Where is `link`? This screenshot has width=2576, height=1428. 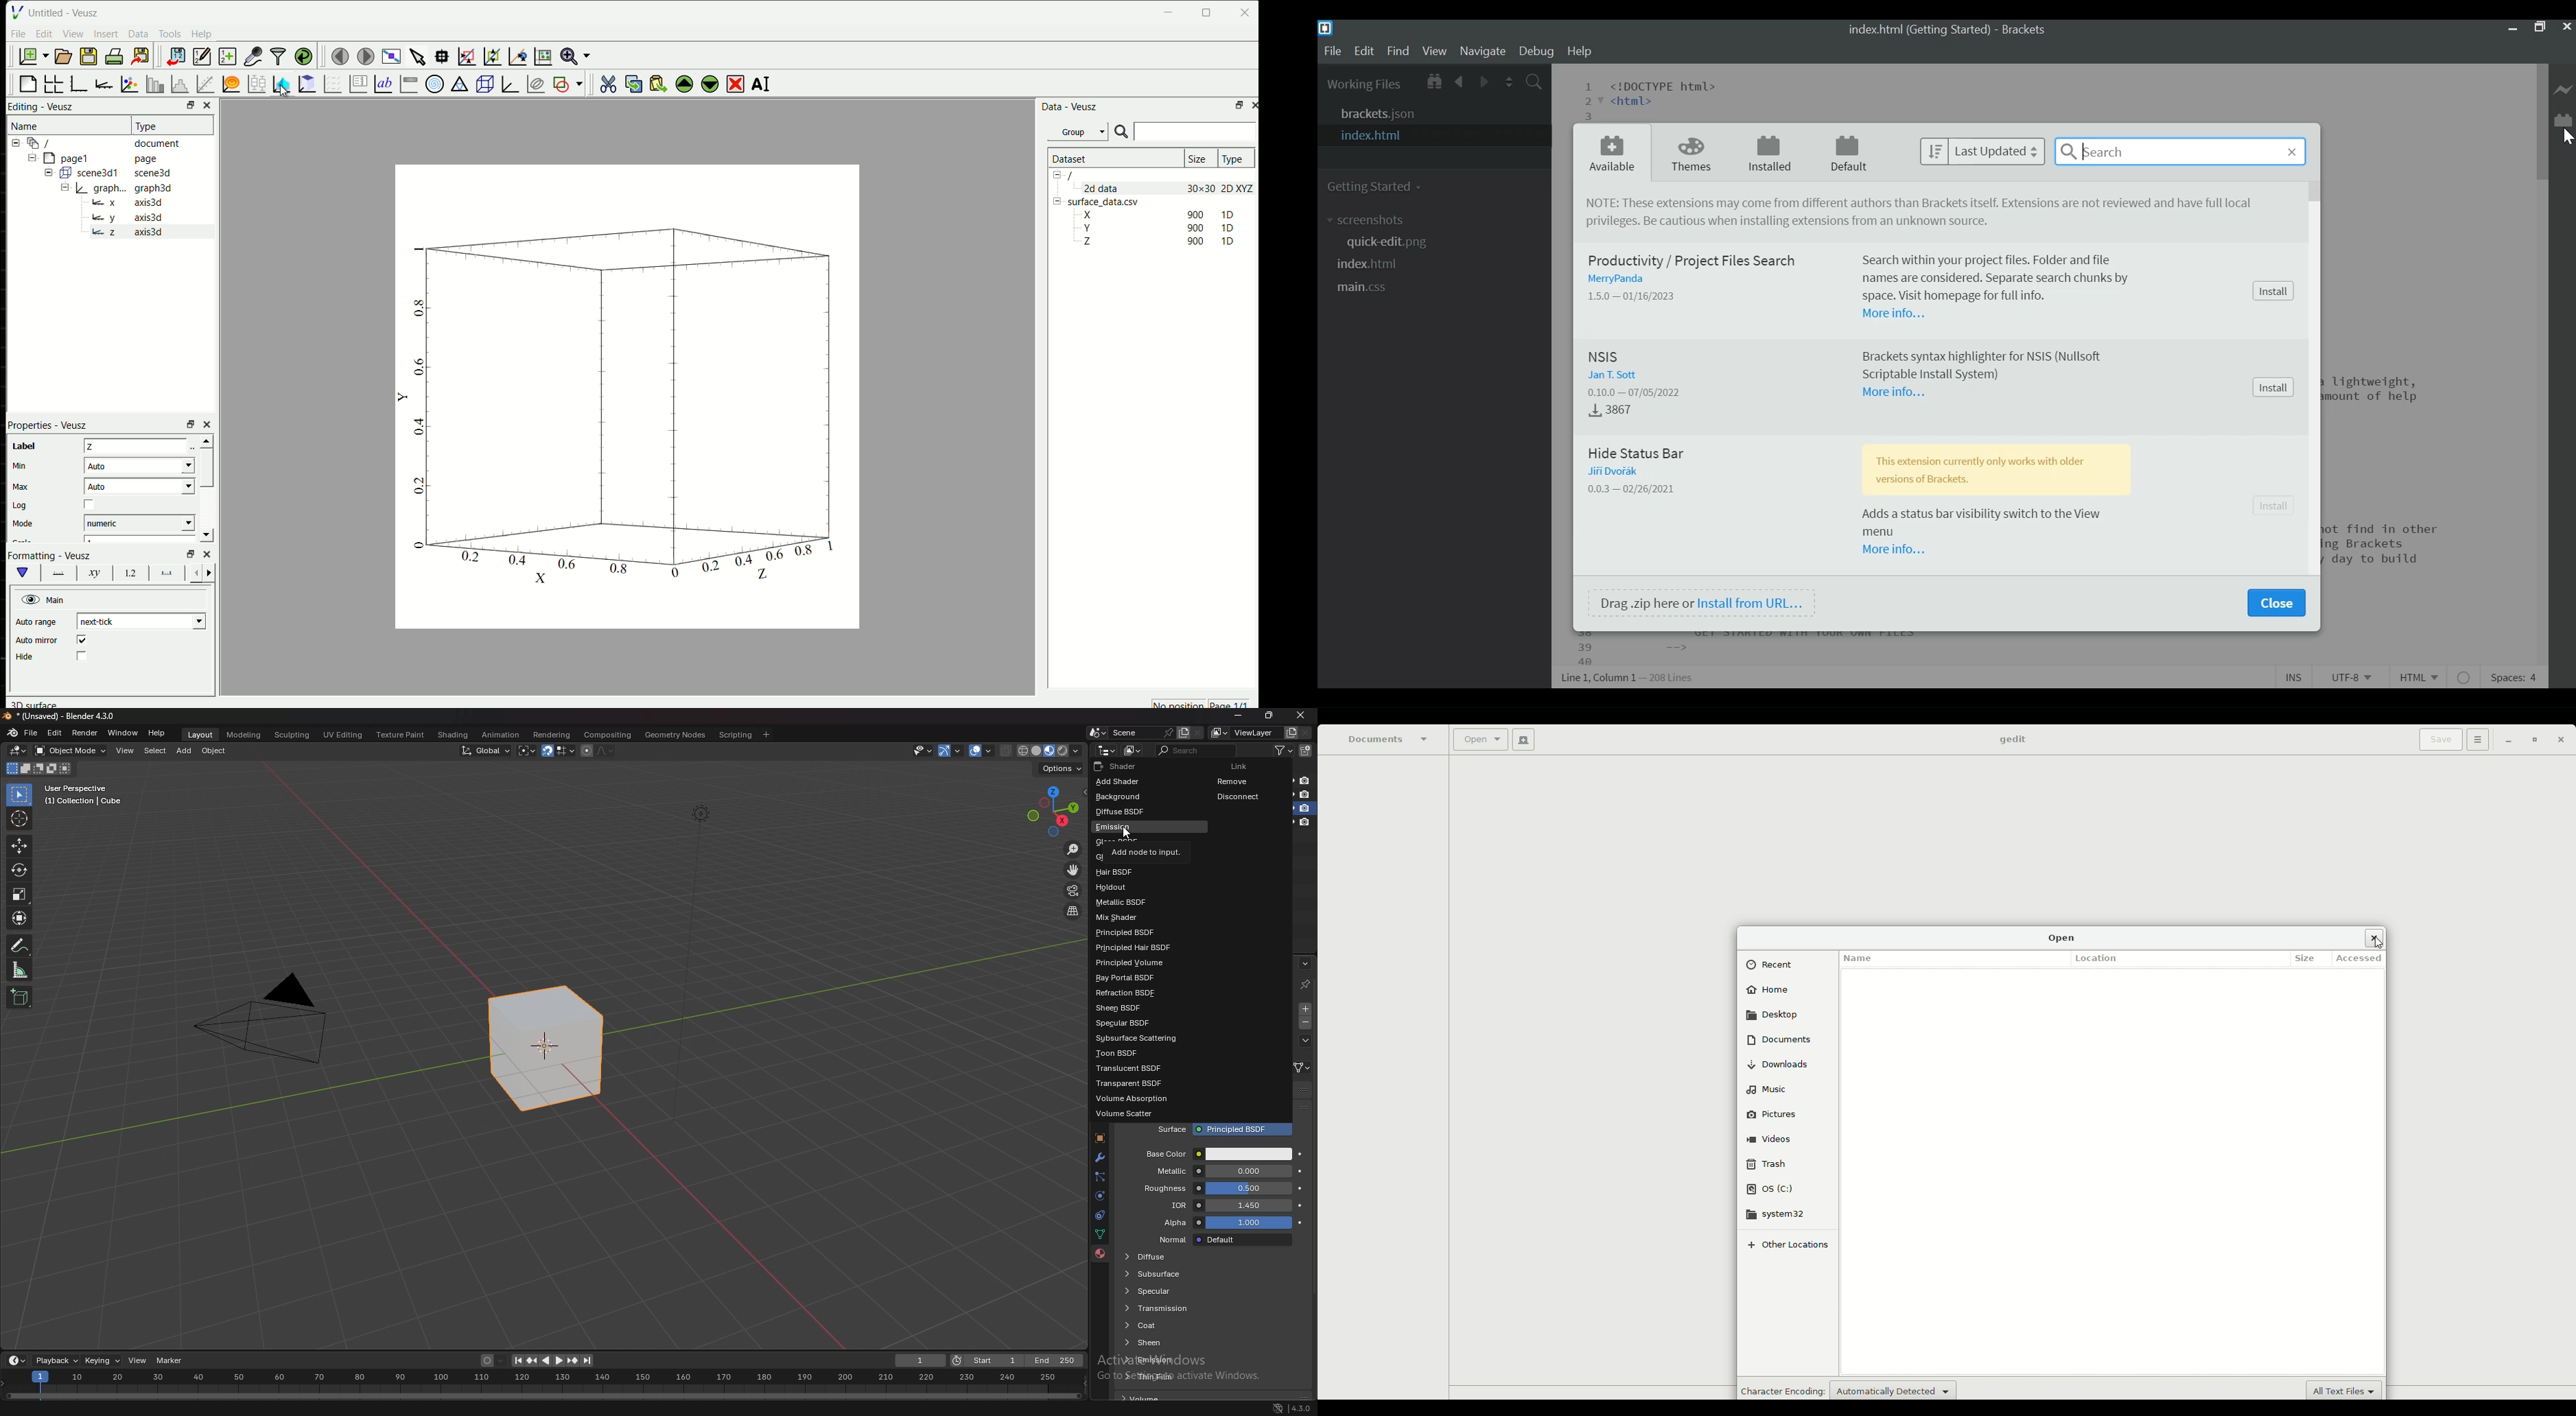
link is located at coordinates (1302, 1067).